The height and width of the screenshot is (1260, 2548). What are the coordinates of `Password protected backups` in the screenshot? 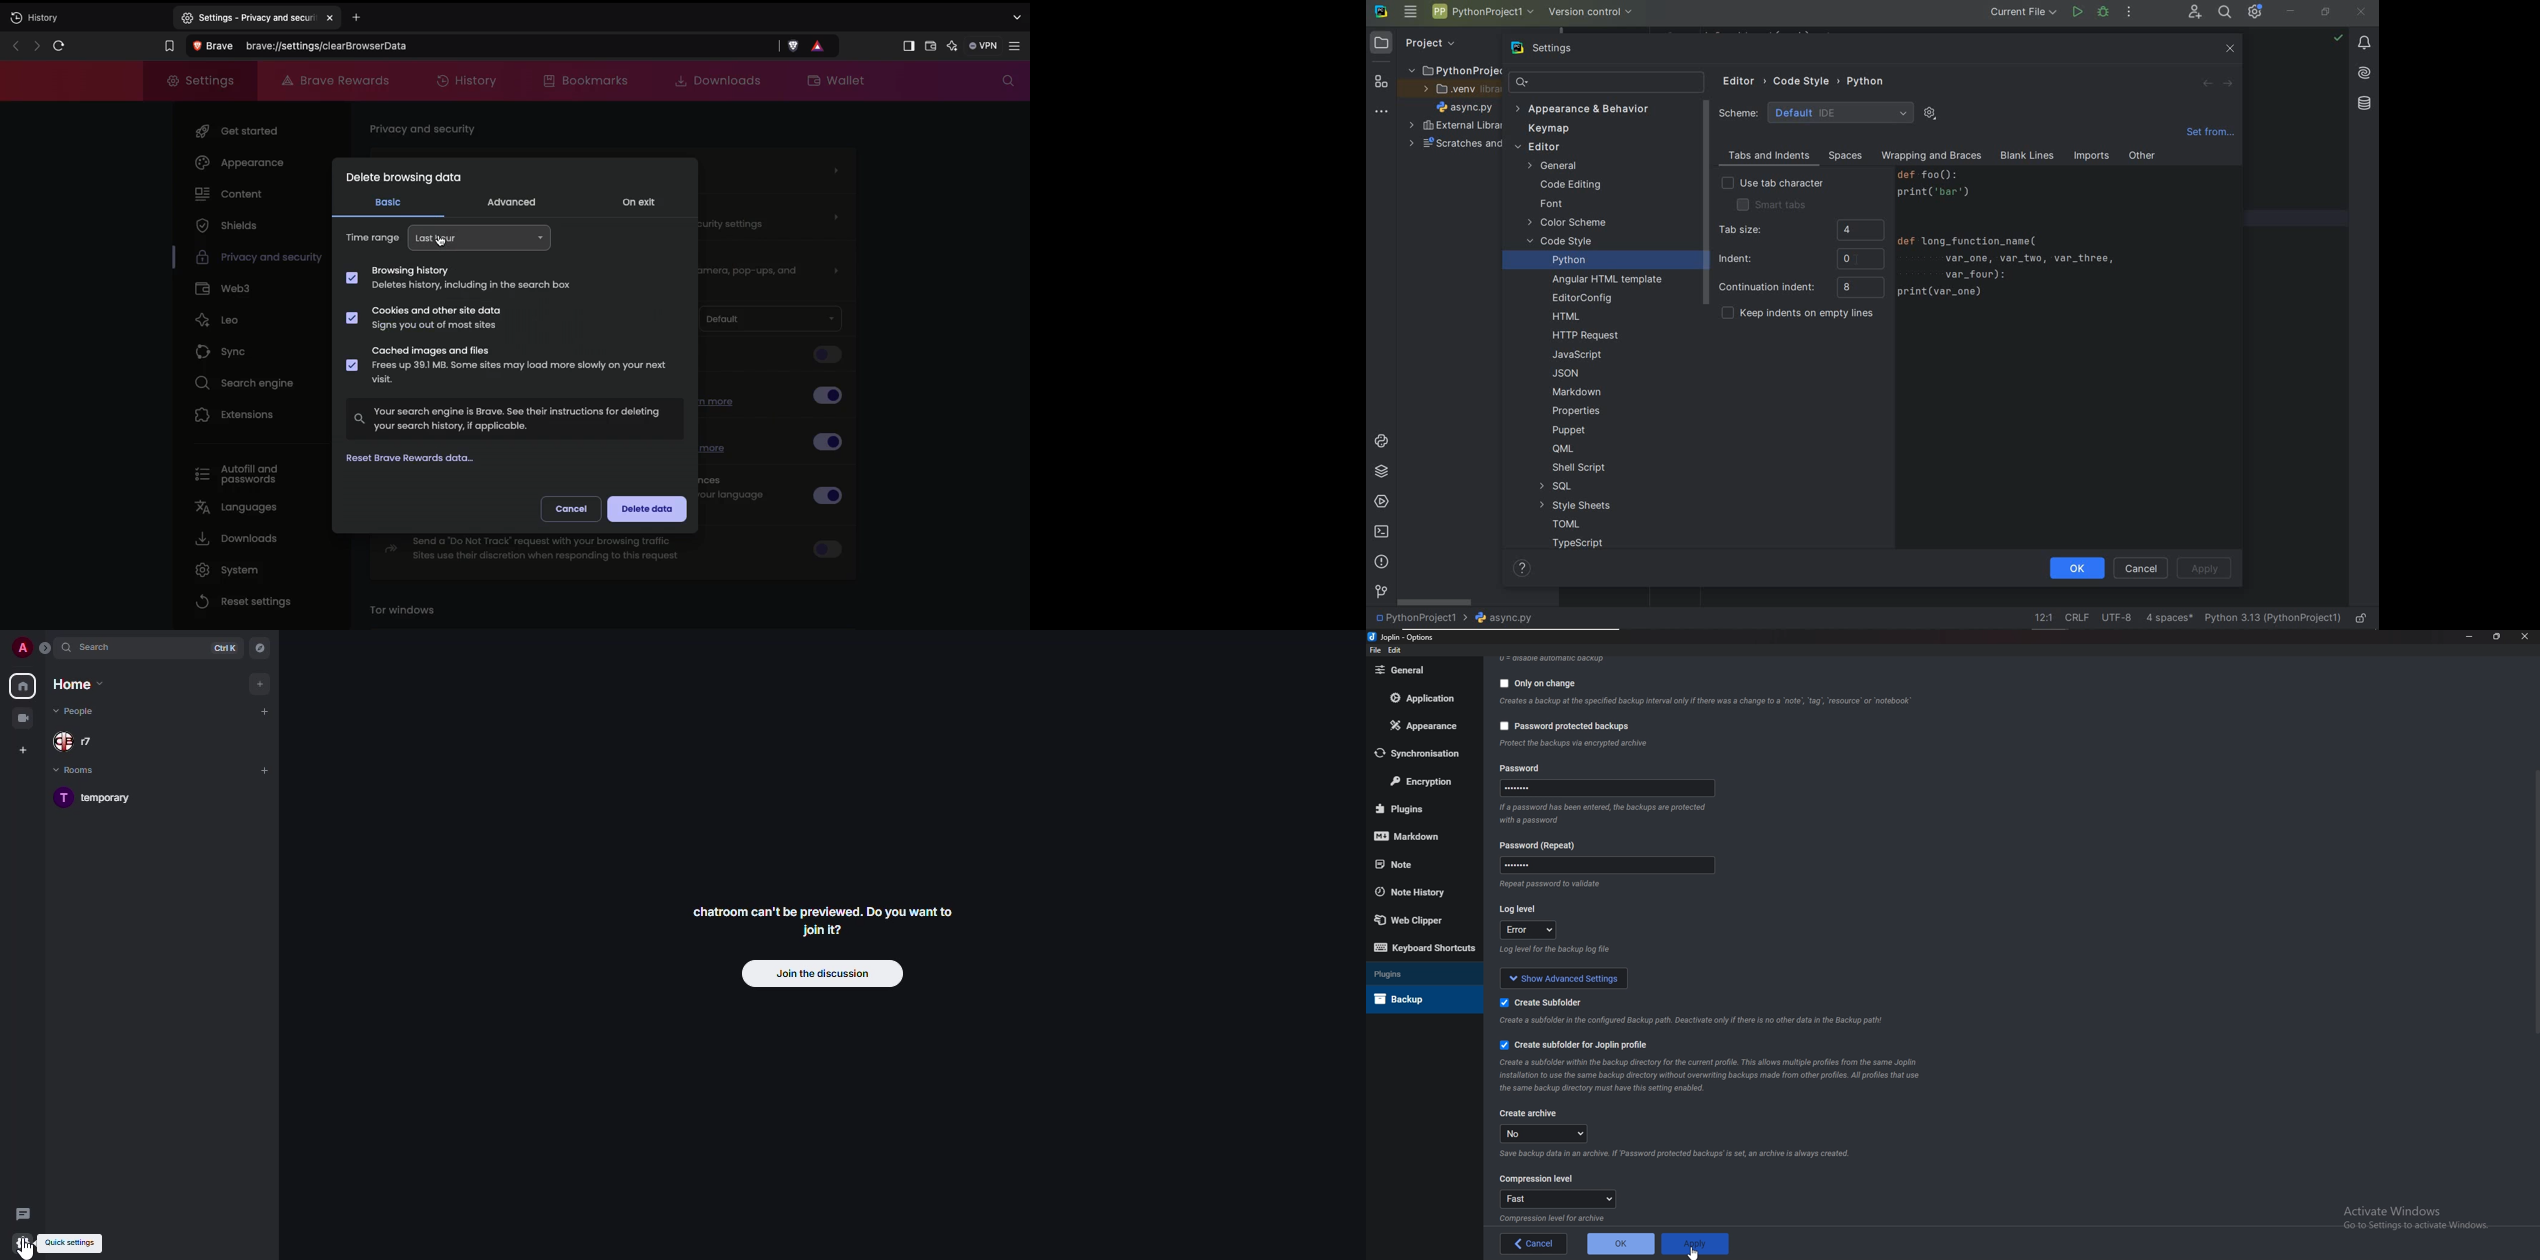 It's located at (1567, 727).